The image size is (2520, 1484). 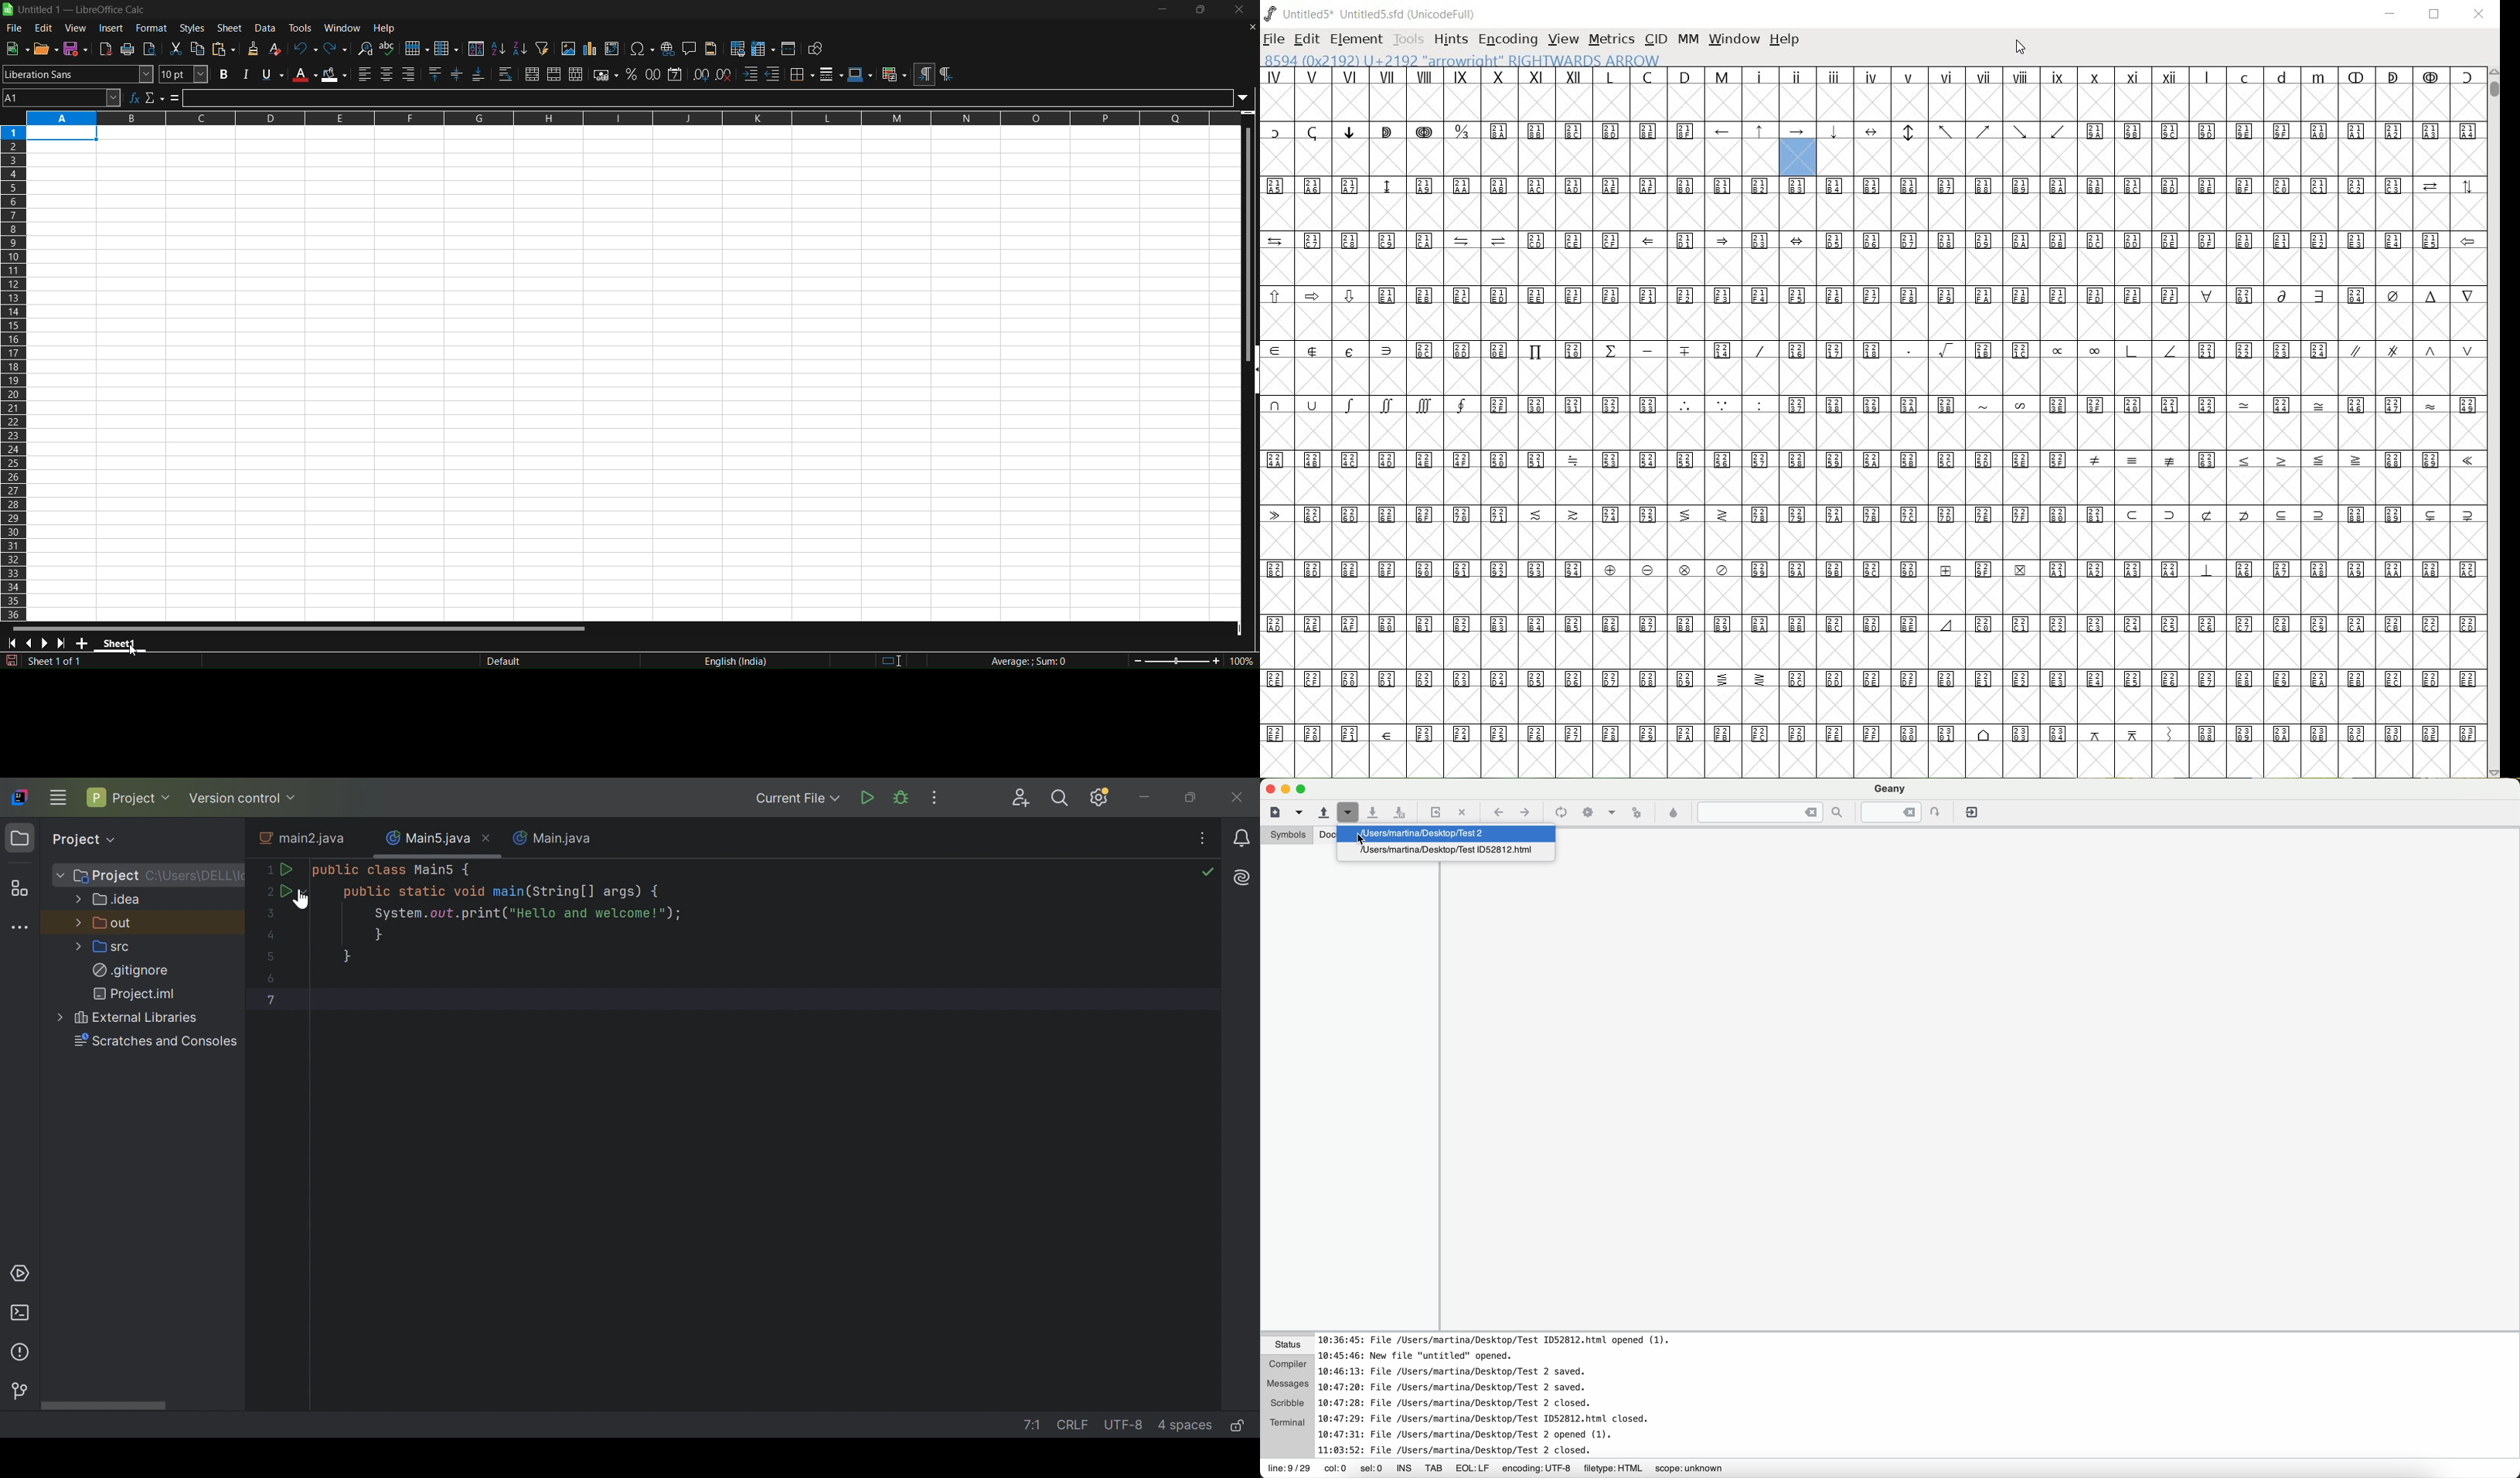 What do you see at coordinates (458, 75) in the screenshot?
I see `center vertically` at bounding box center [458, 75].